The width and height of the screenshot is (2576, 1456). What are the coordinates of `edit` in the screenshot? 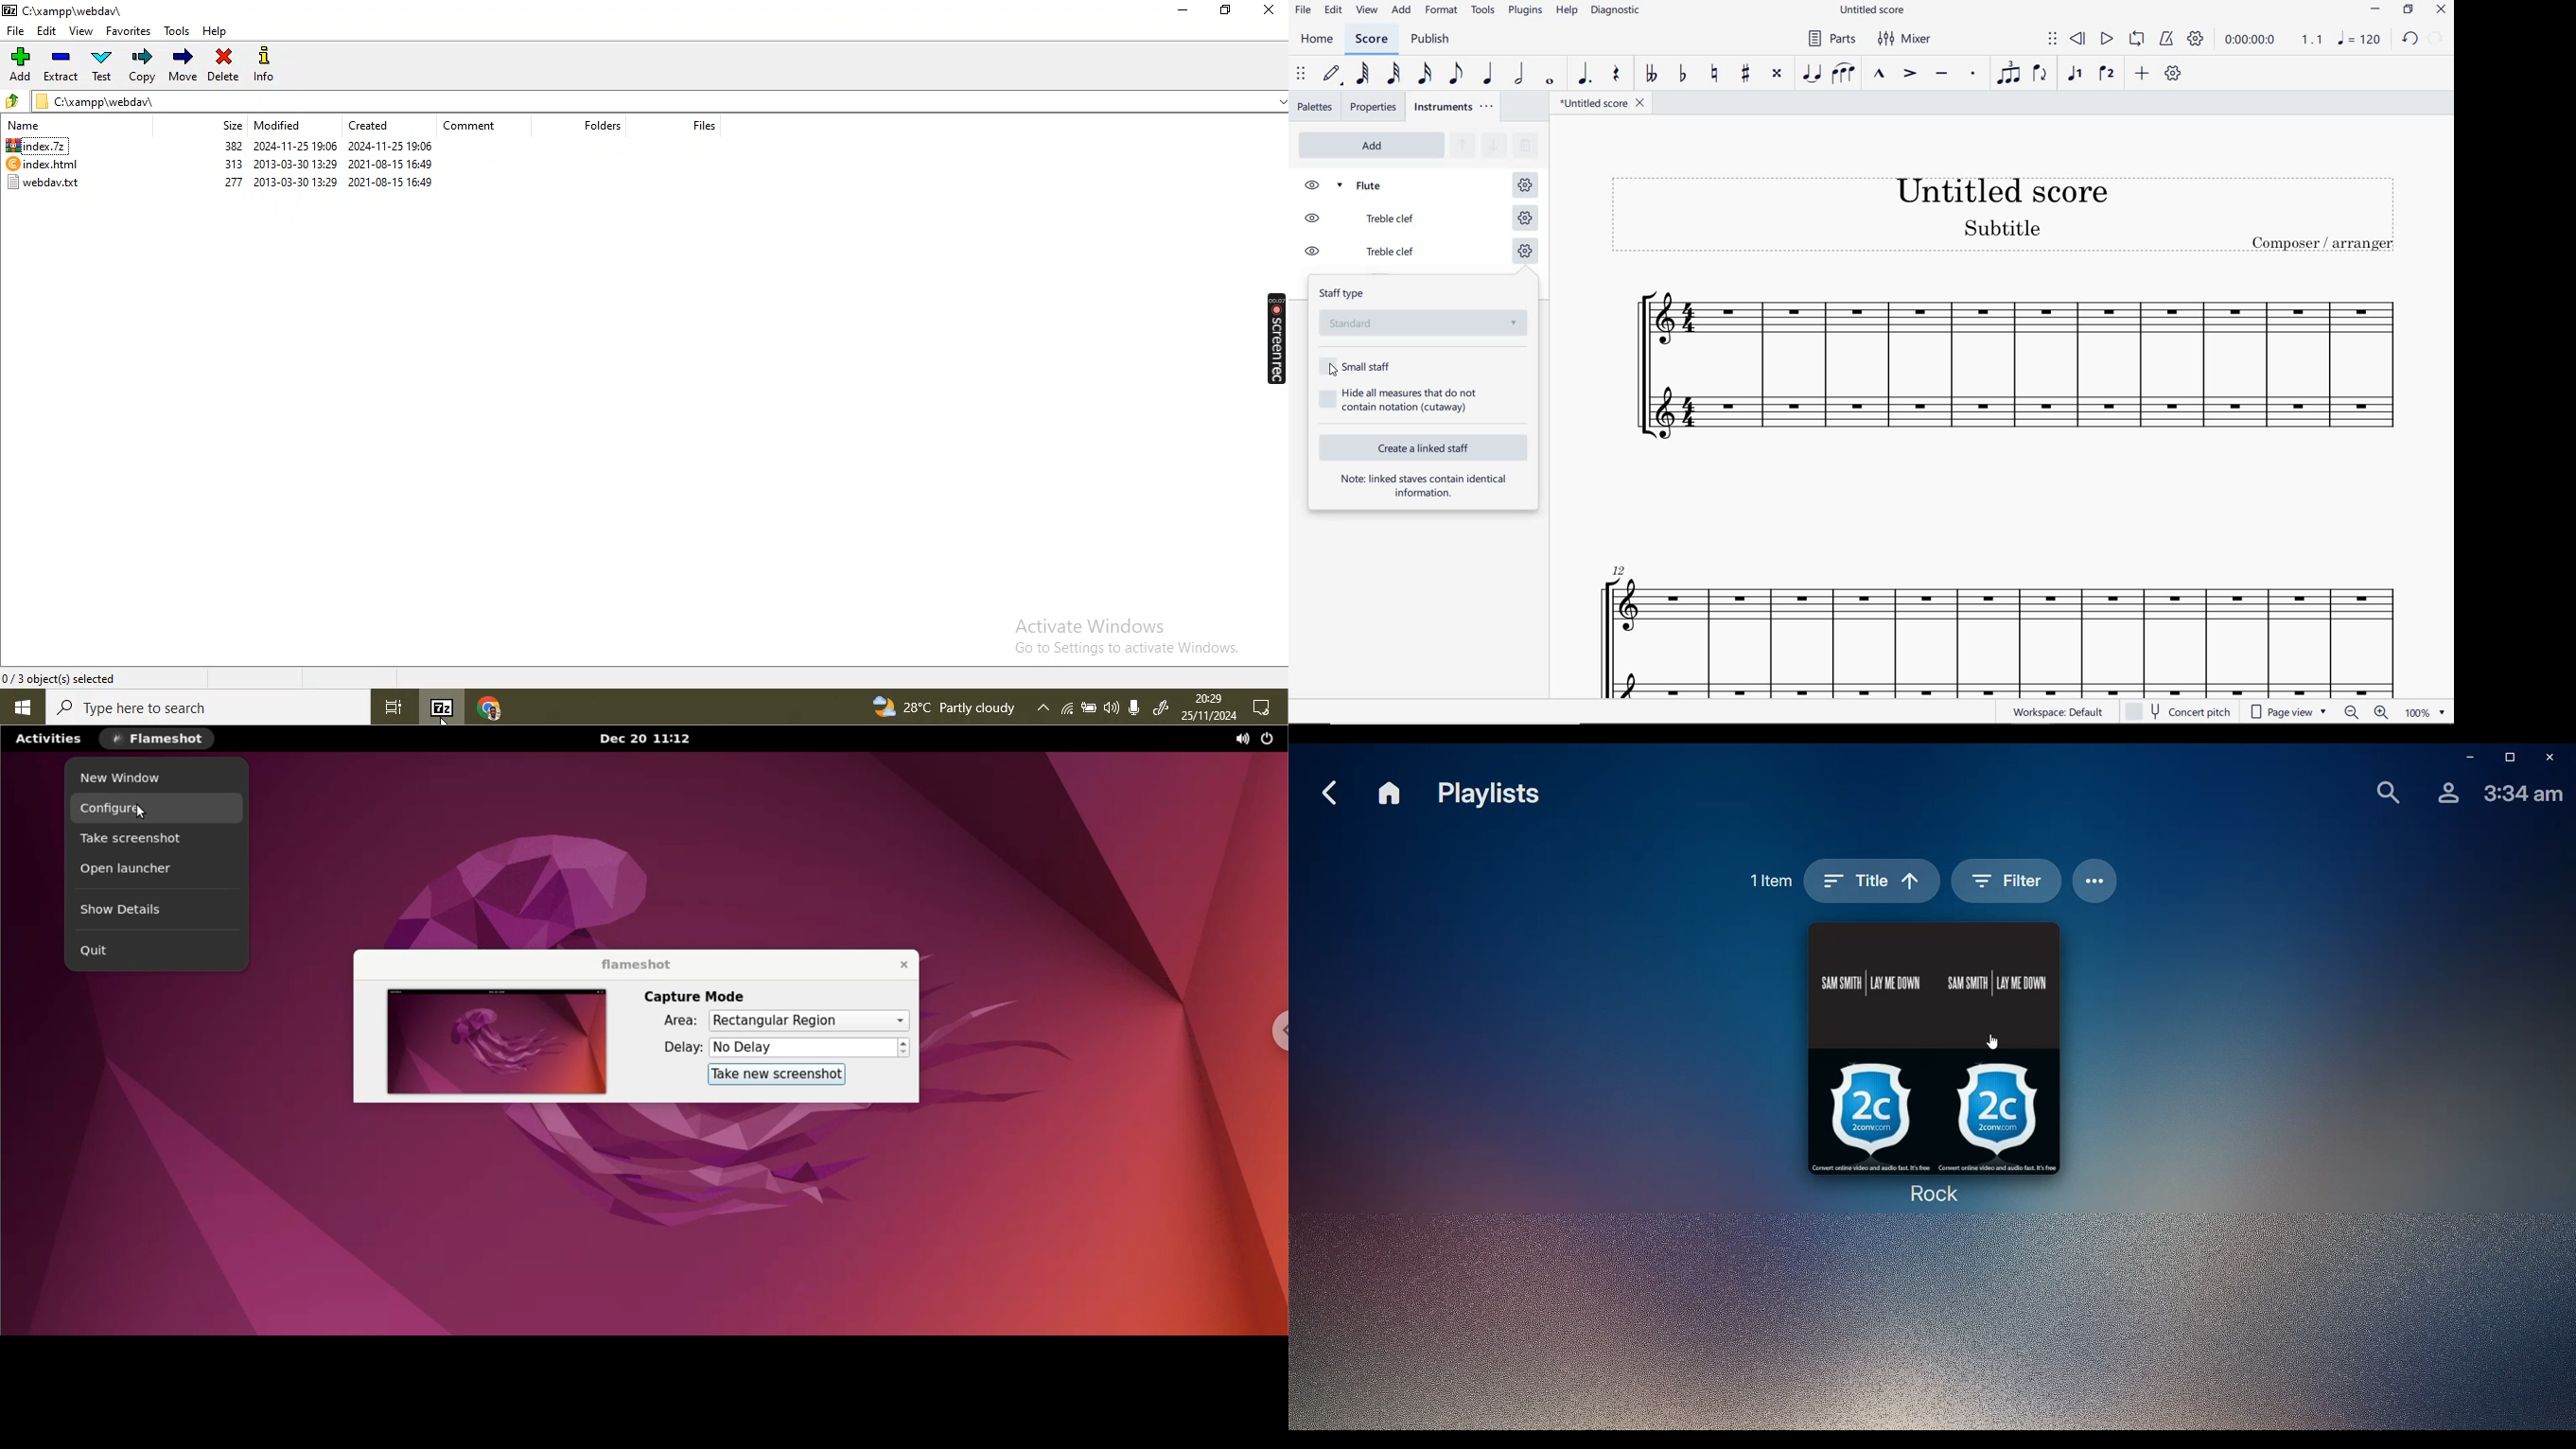 It's located at (1333, 12).